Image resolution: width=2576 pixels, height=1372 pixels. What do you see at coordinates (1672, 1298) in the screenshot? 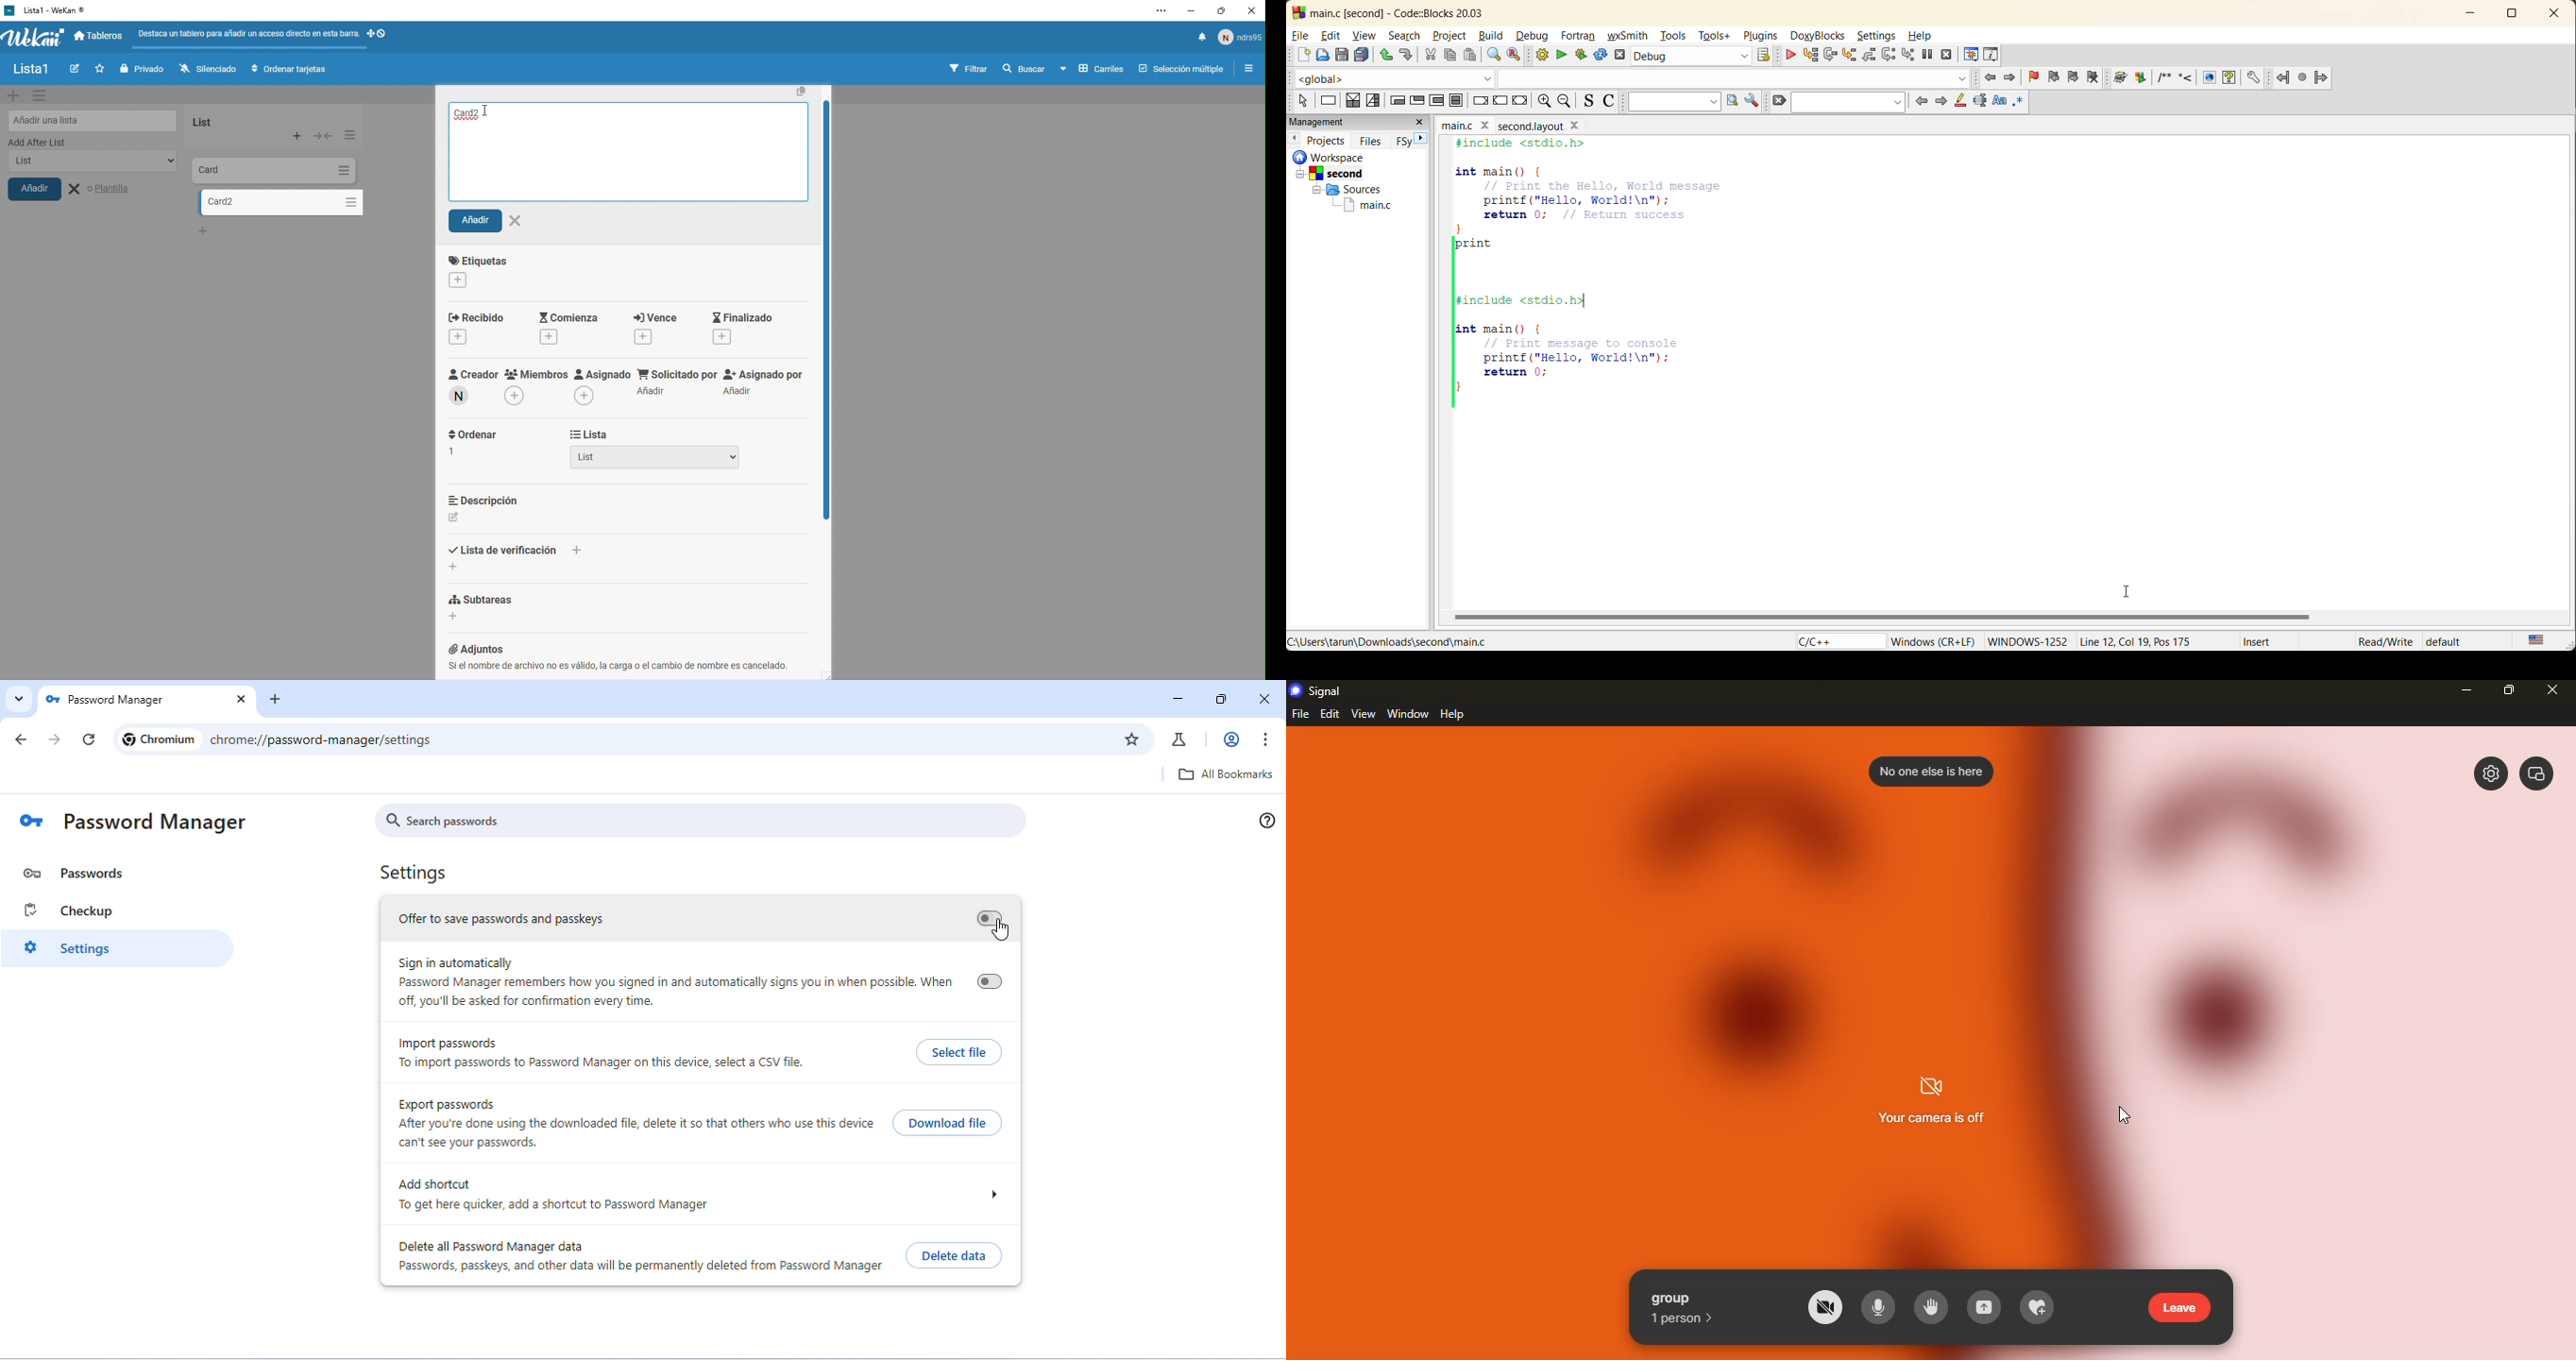
I see `group` at bounding box center [1672, 1298].